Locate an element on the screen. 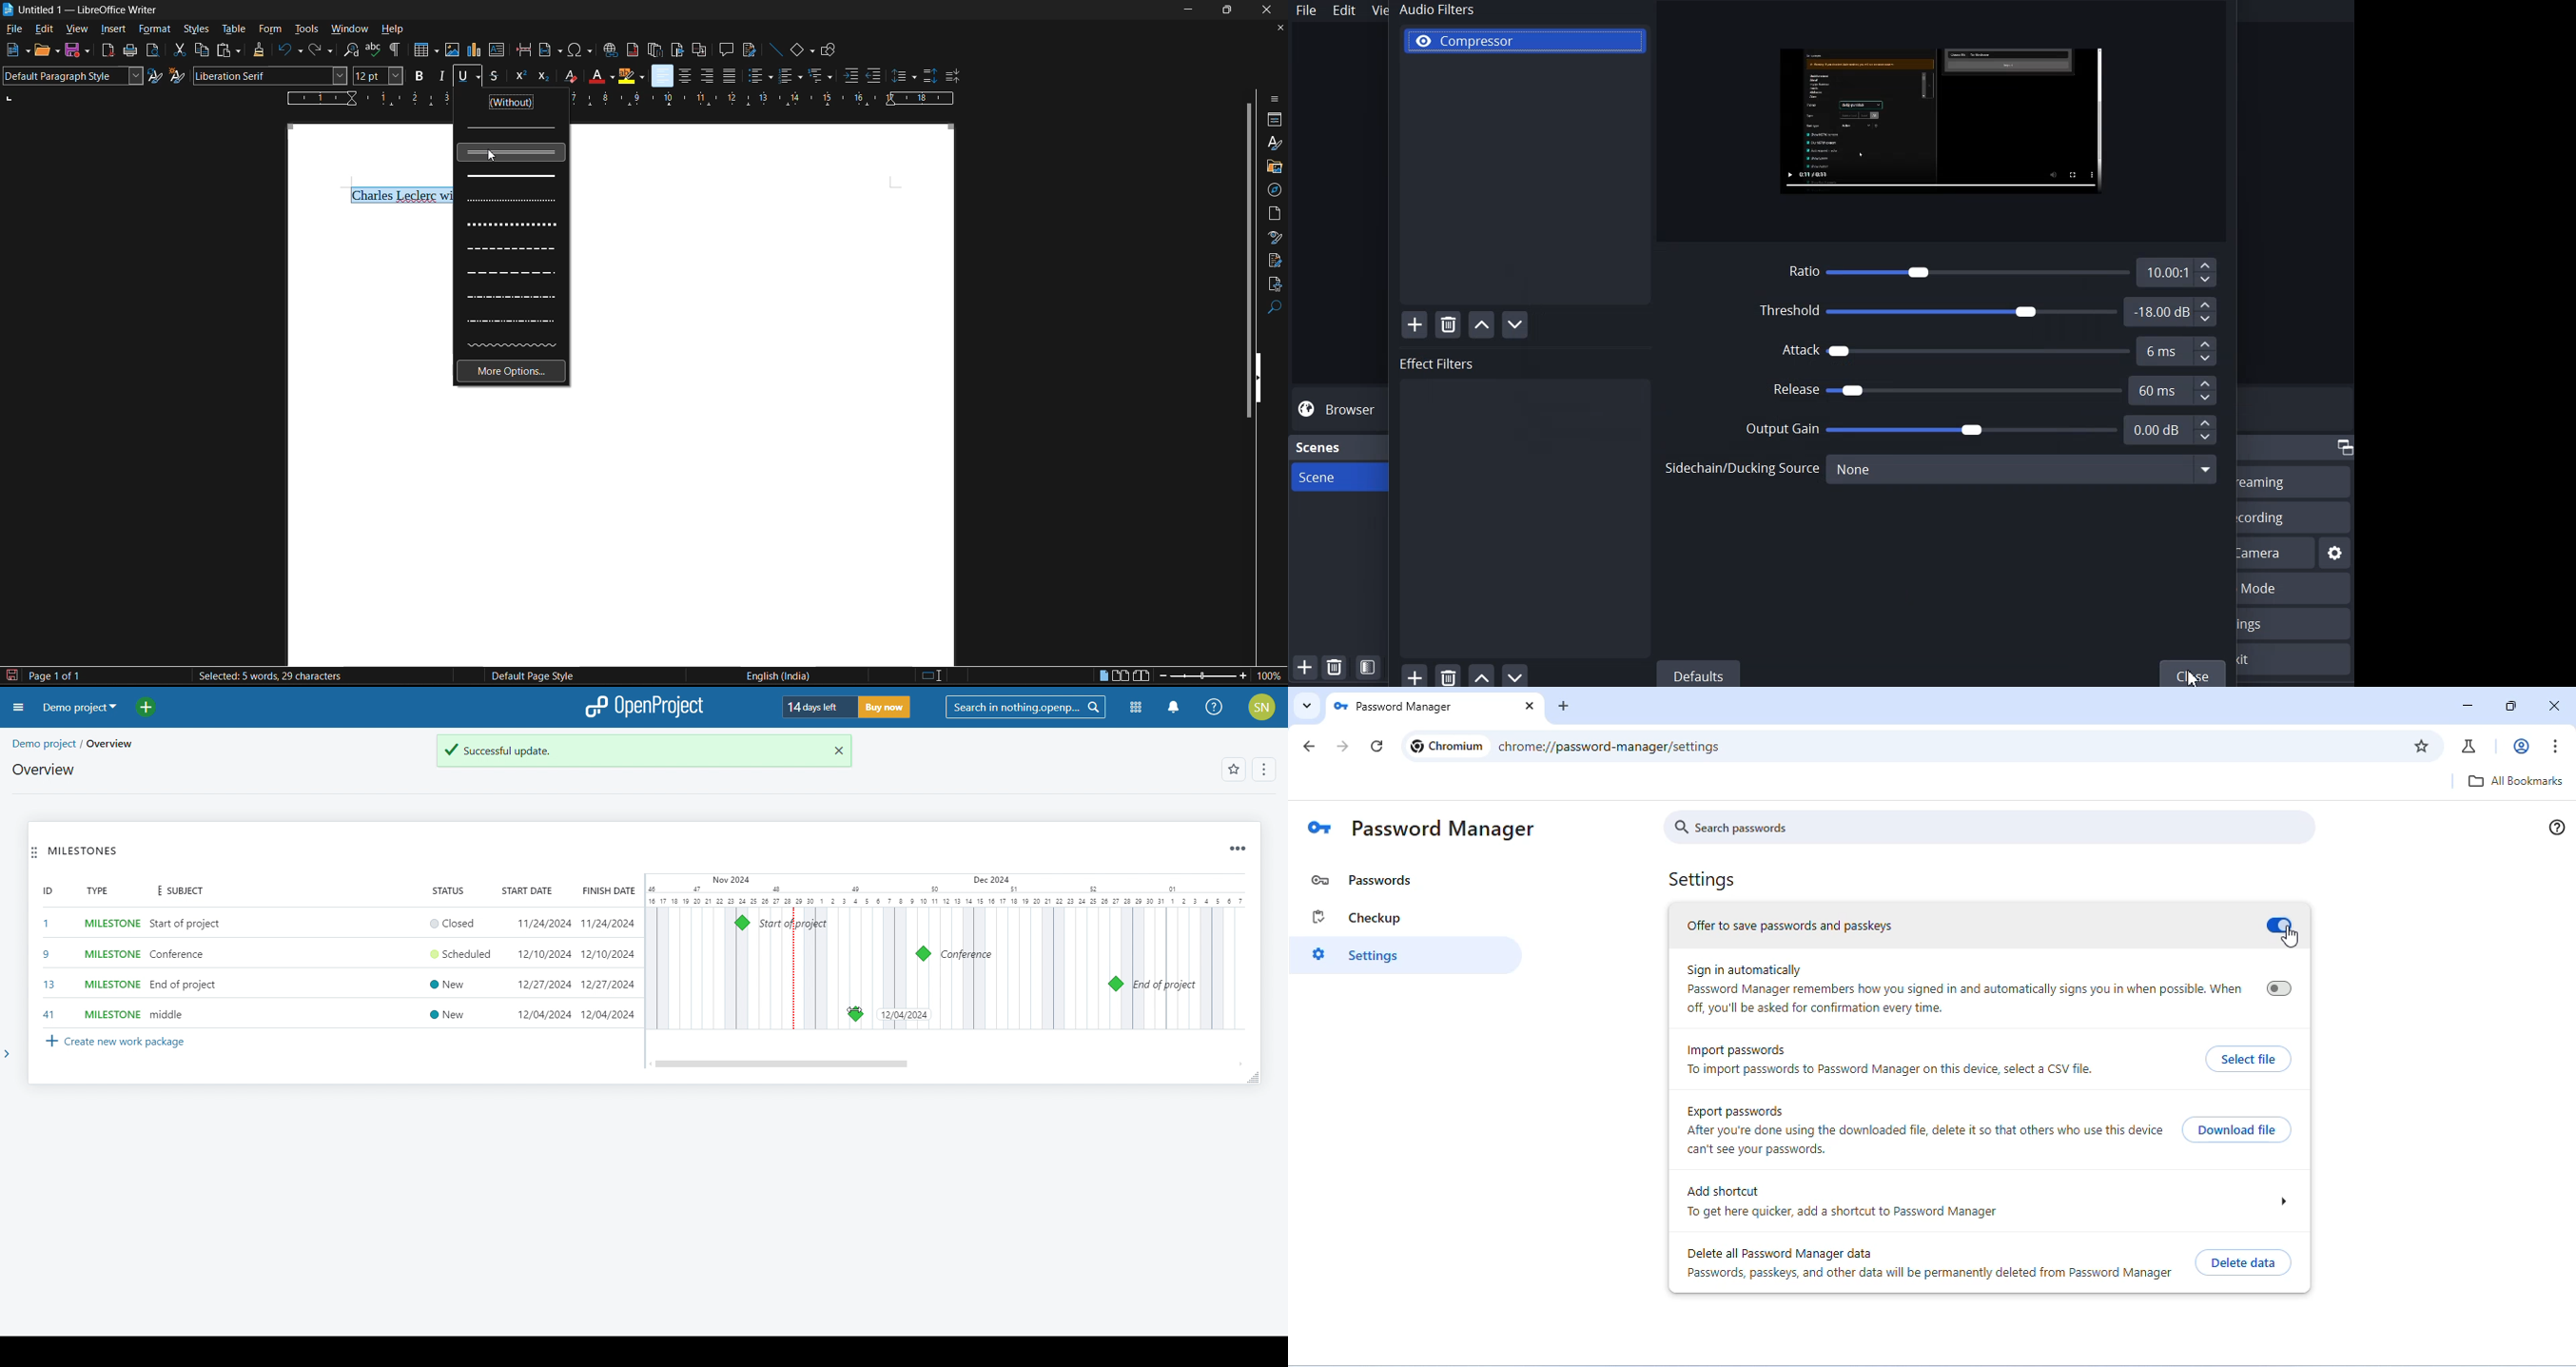  insert page break is located at coordinates (523, 50).